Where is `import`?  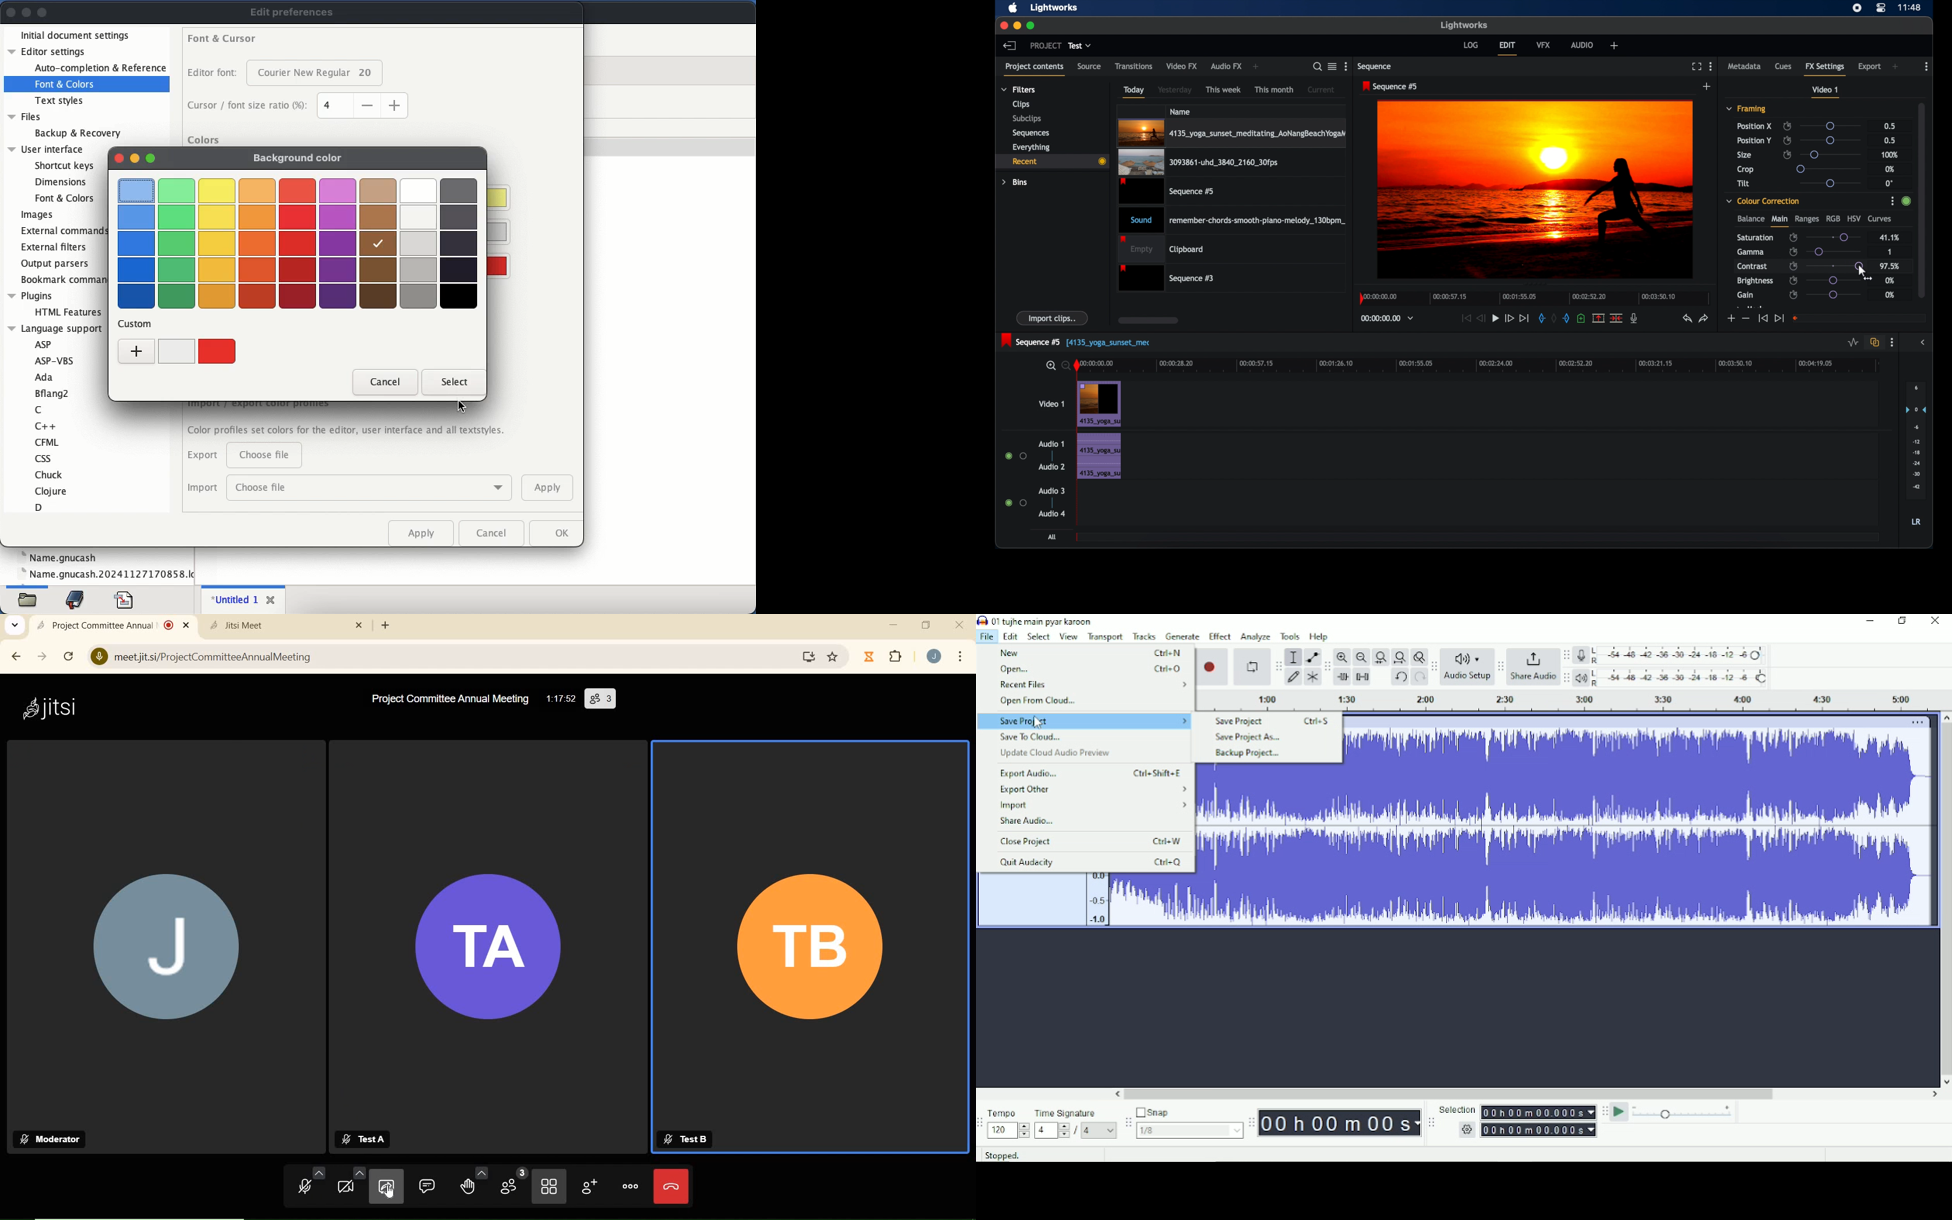
import is located at coordinates (202, 488).